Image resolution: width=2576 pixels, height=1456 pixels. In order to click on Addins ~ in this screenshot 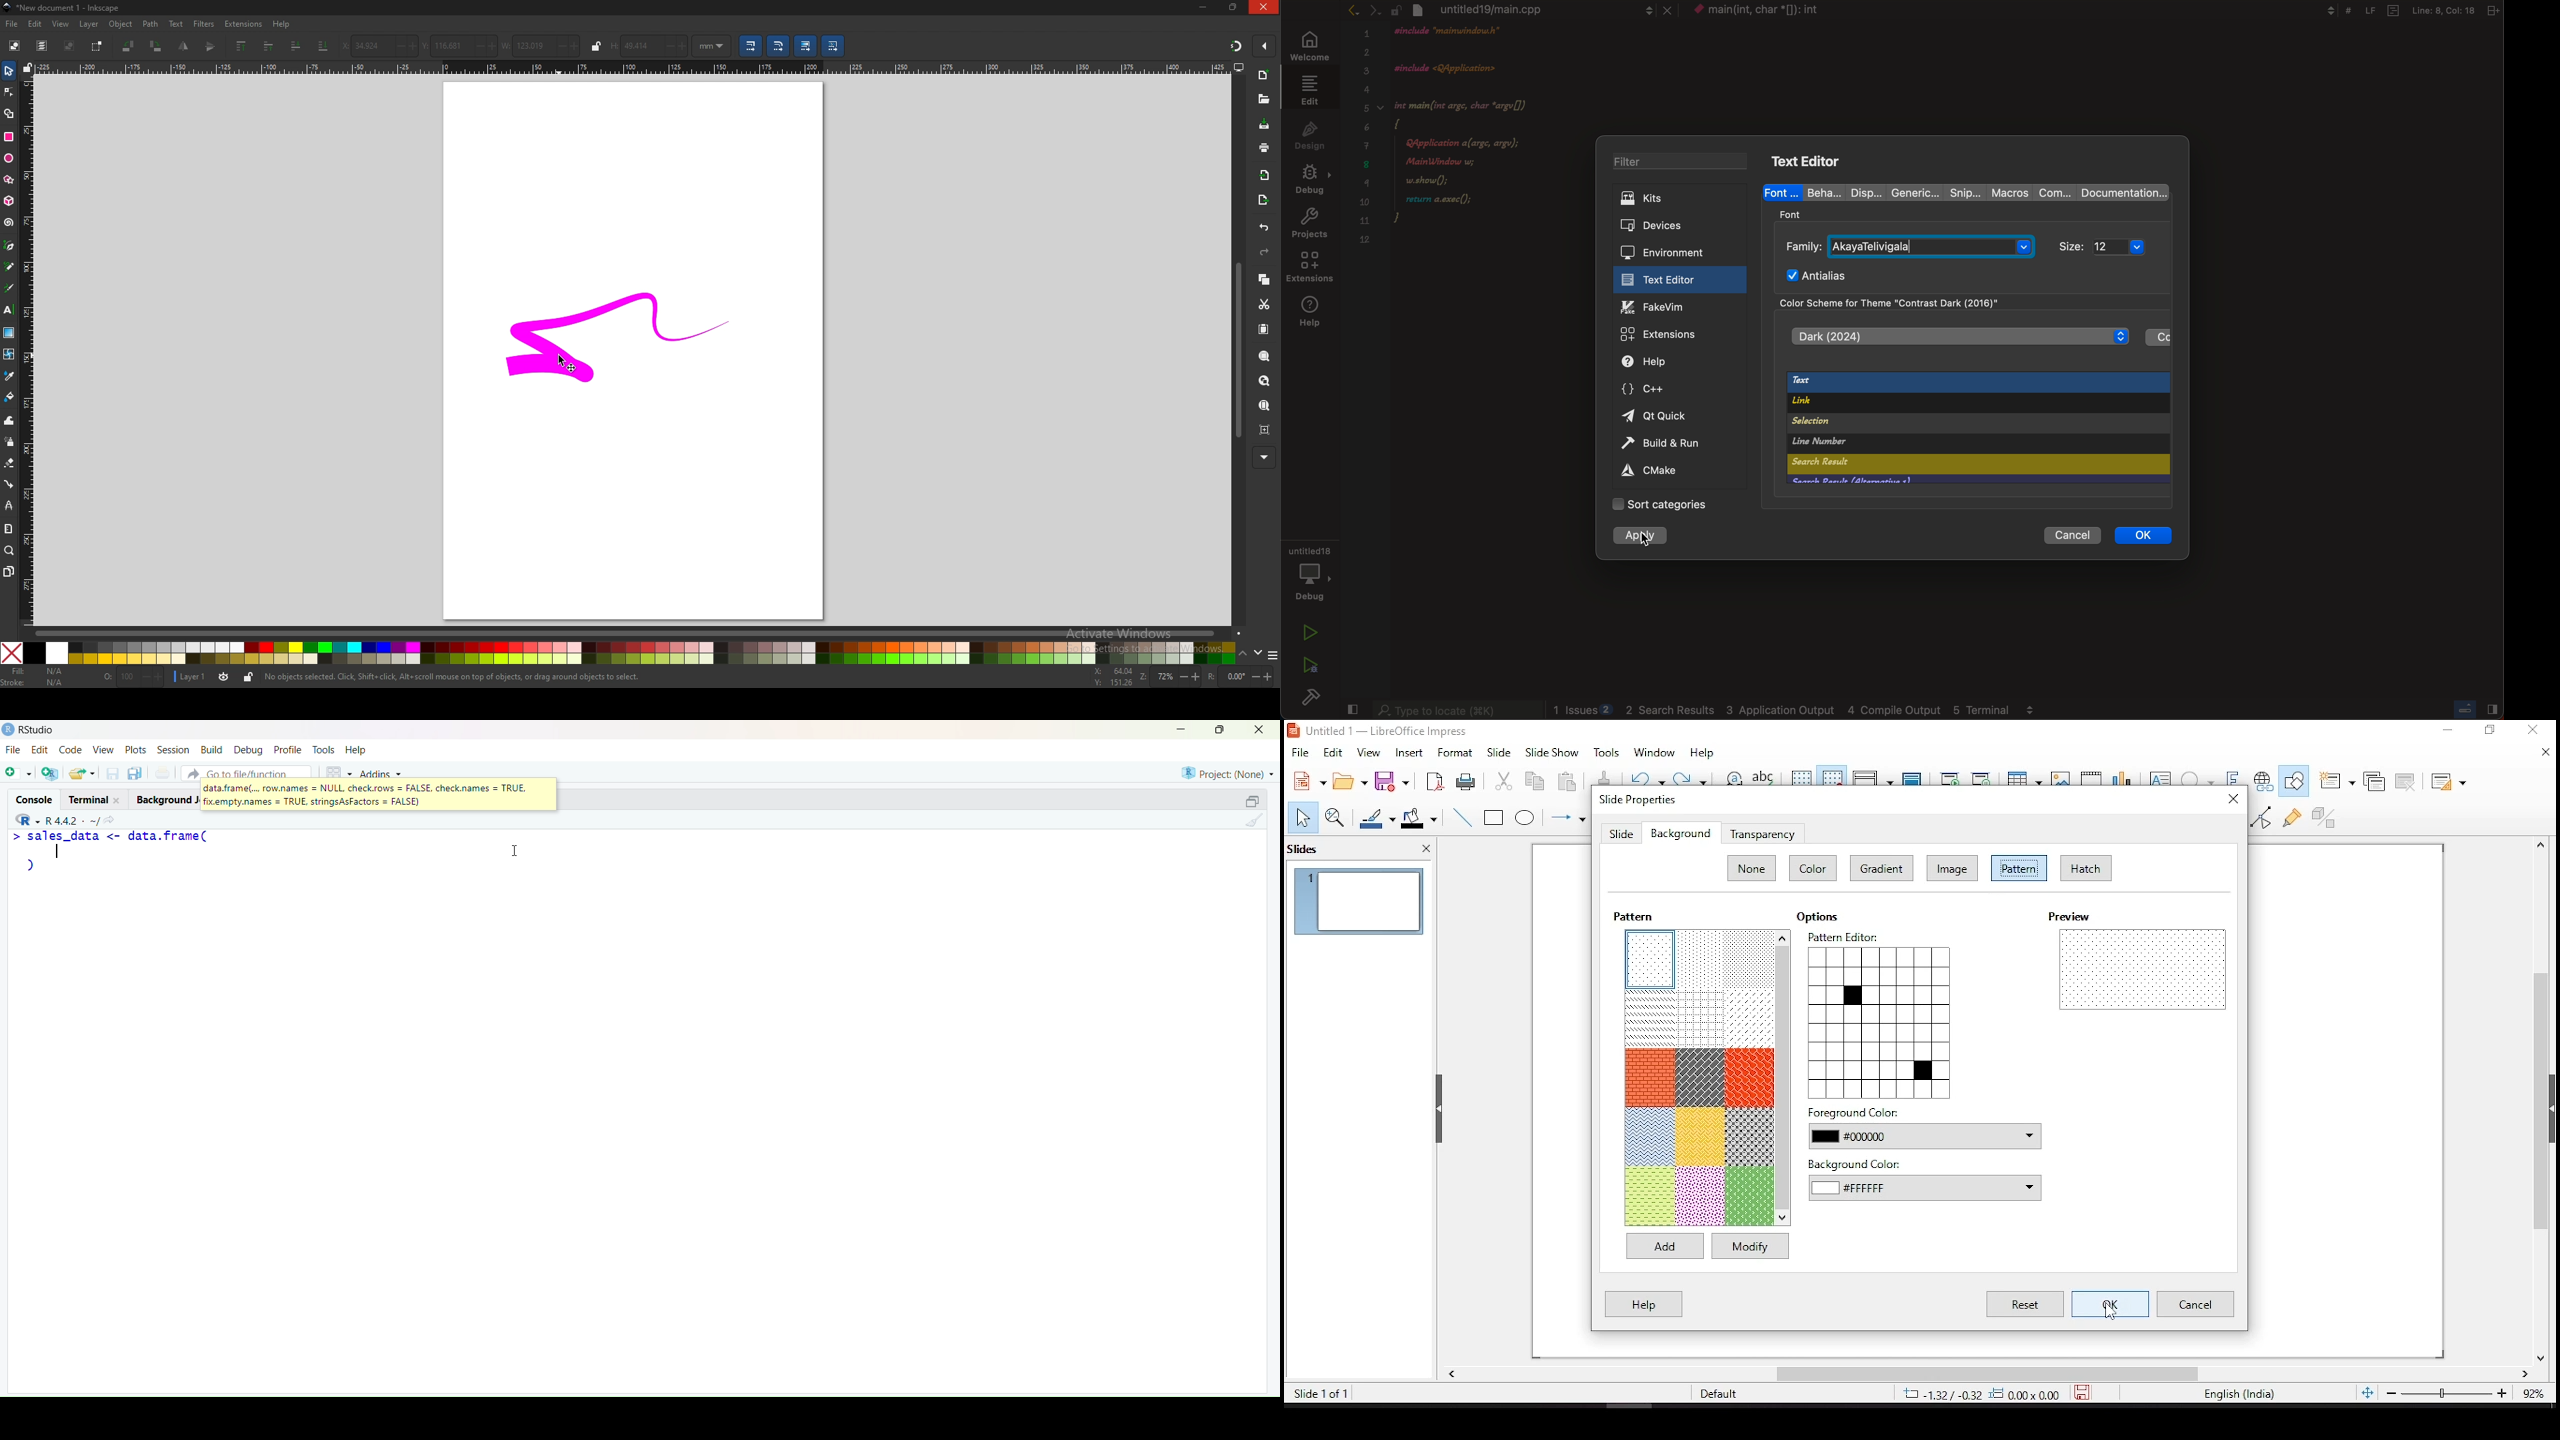, I will do `click(381, 774)`.